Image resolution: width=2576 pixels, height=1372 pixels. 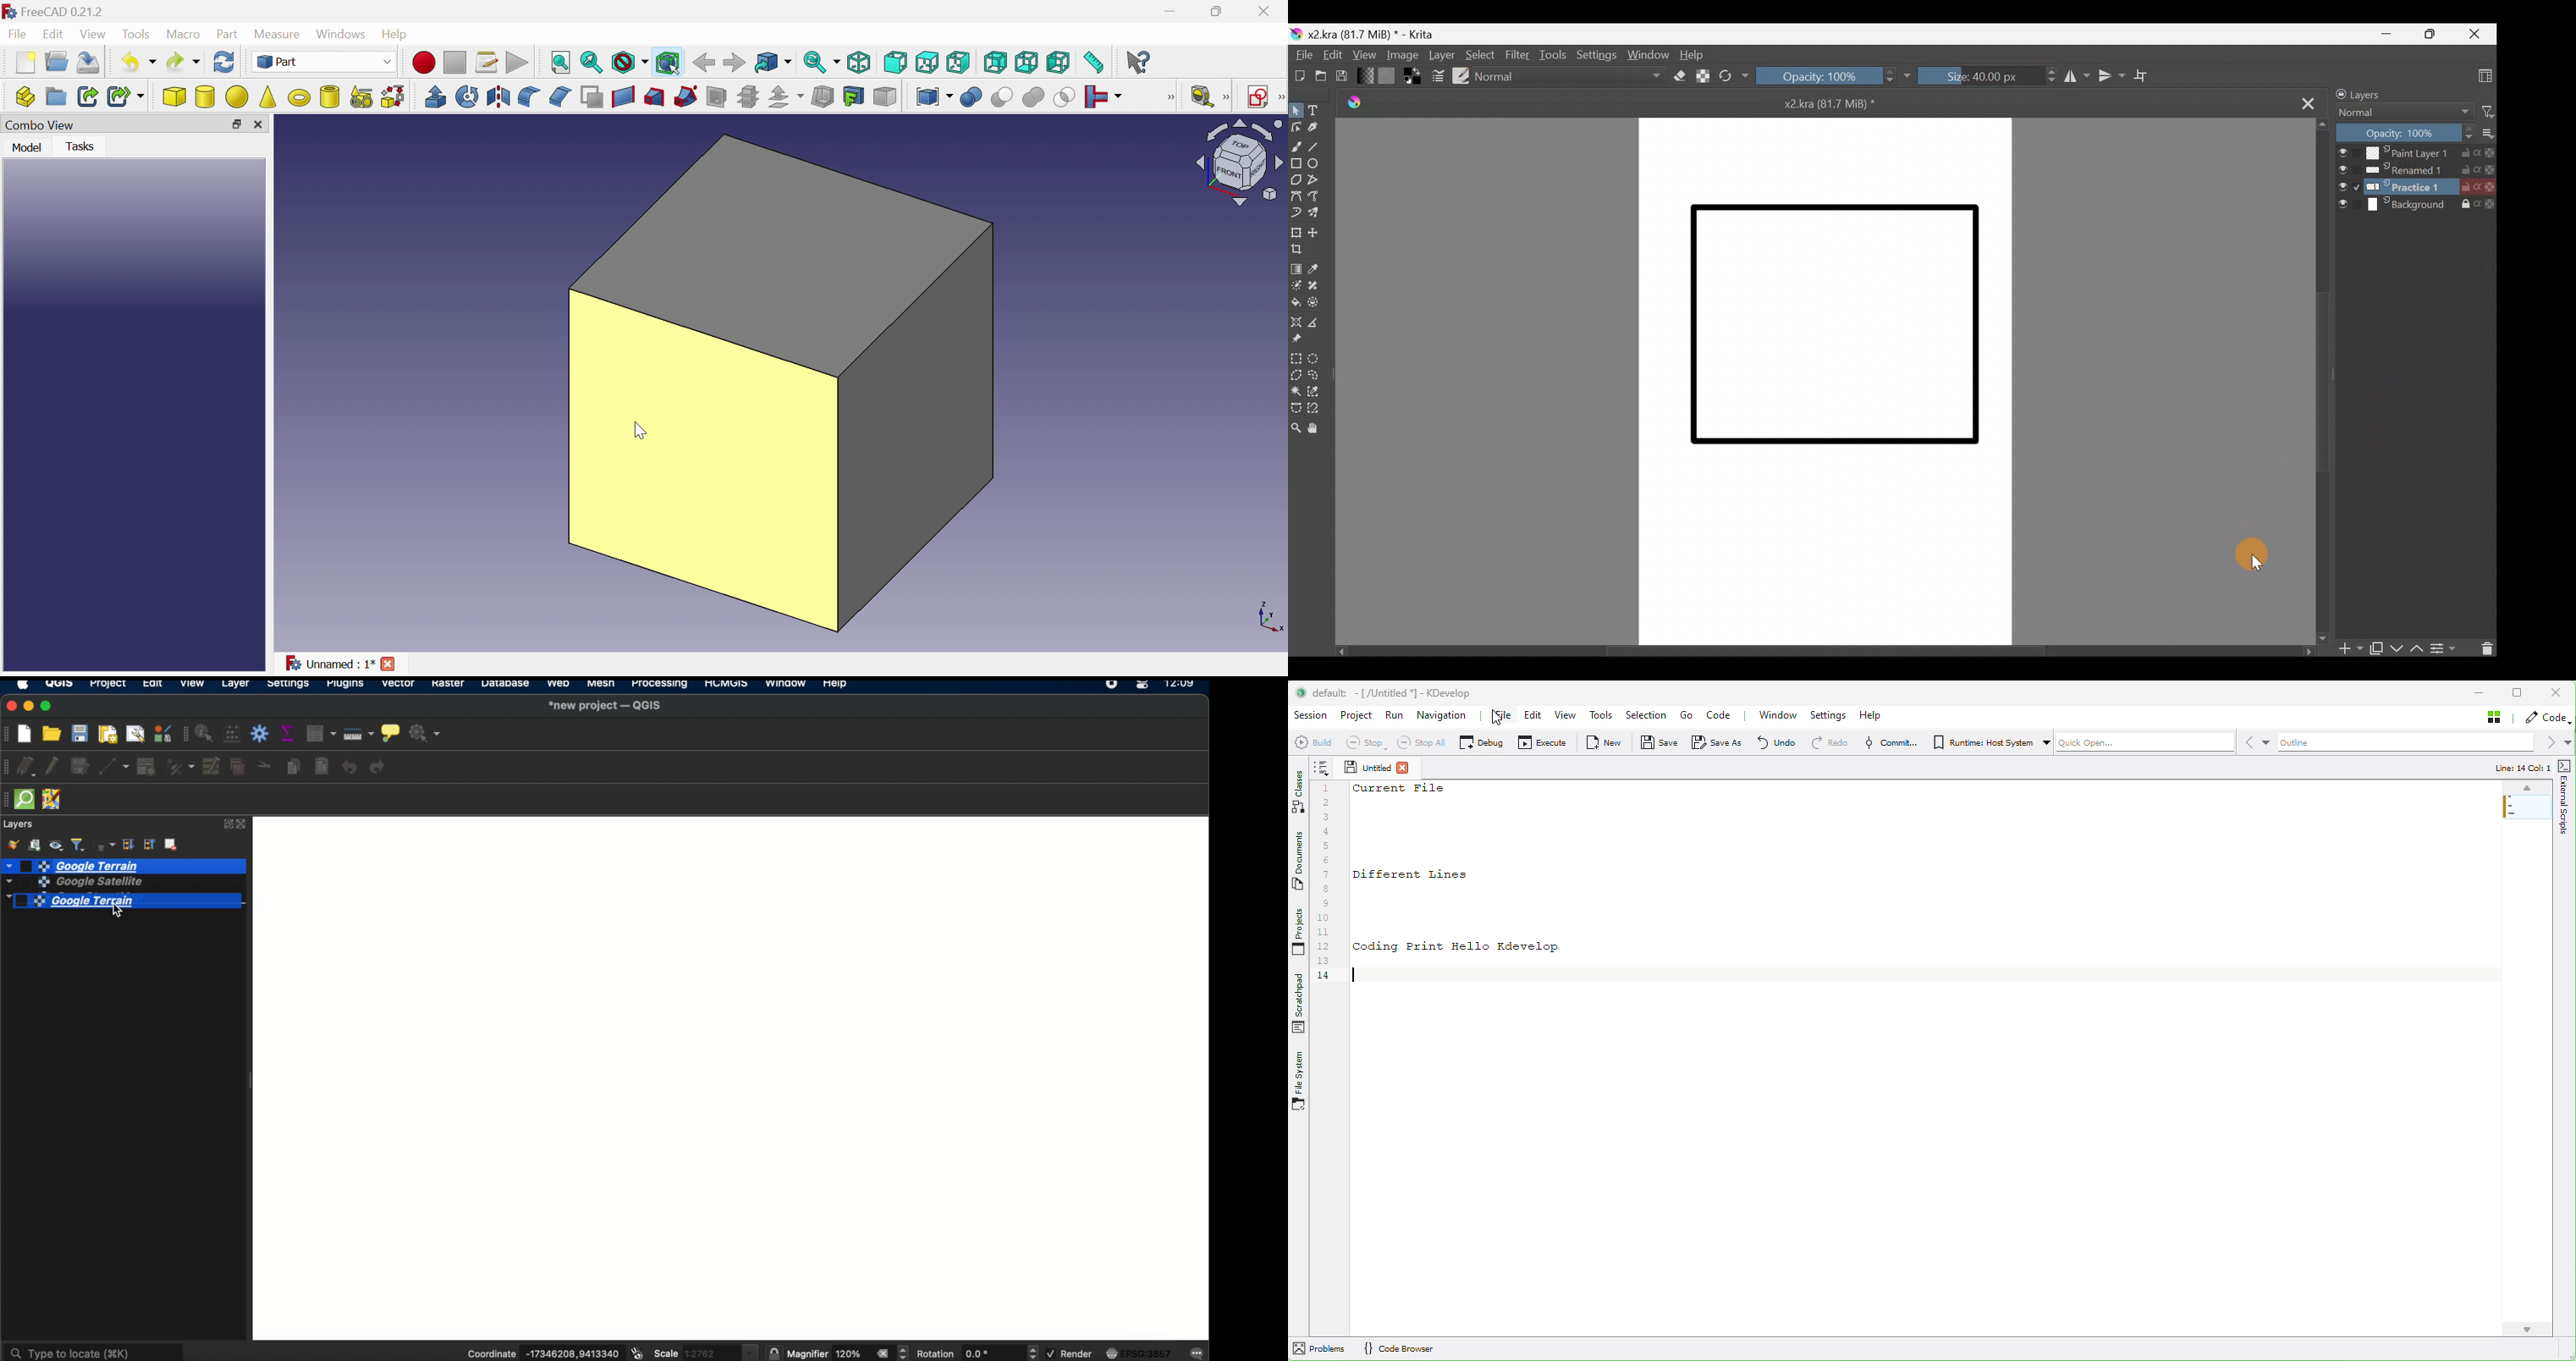 What do you see at coordinates (237, 97) in the screenshot?
I see `Sphere` at bounding box center [237, 97].